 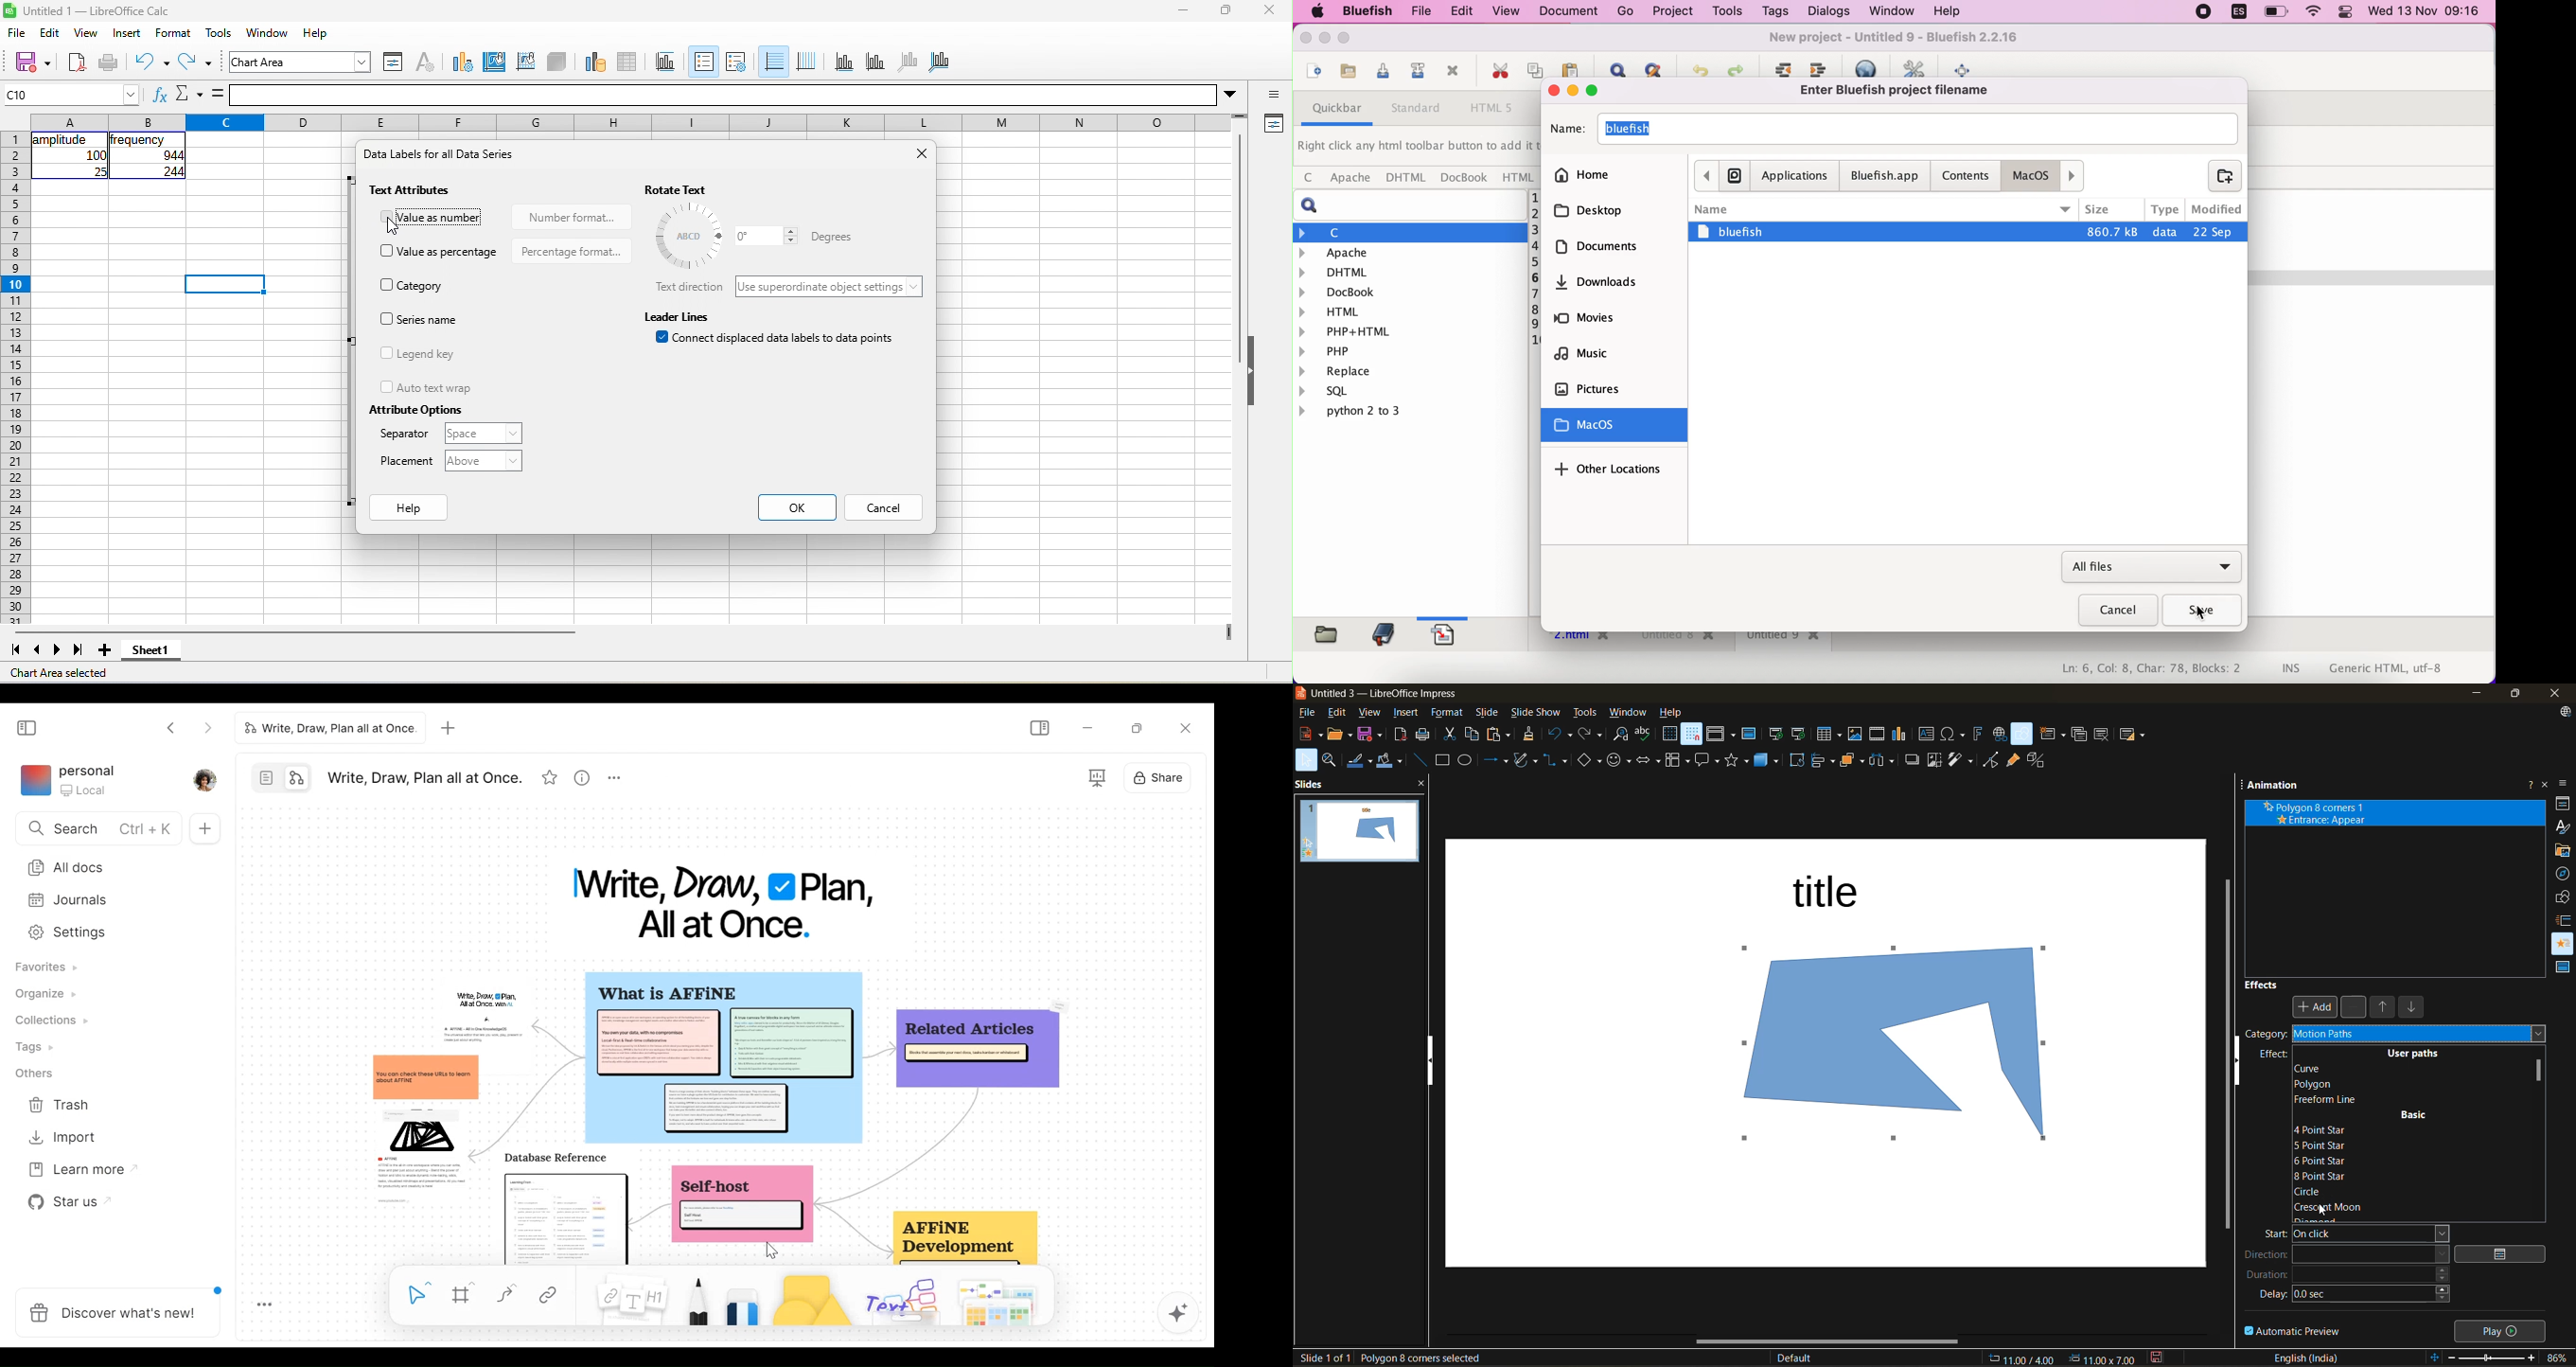 I want to click on Discover what's new, so click(x=117, y=1310).